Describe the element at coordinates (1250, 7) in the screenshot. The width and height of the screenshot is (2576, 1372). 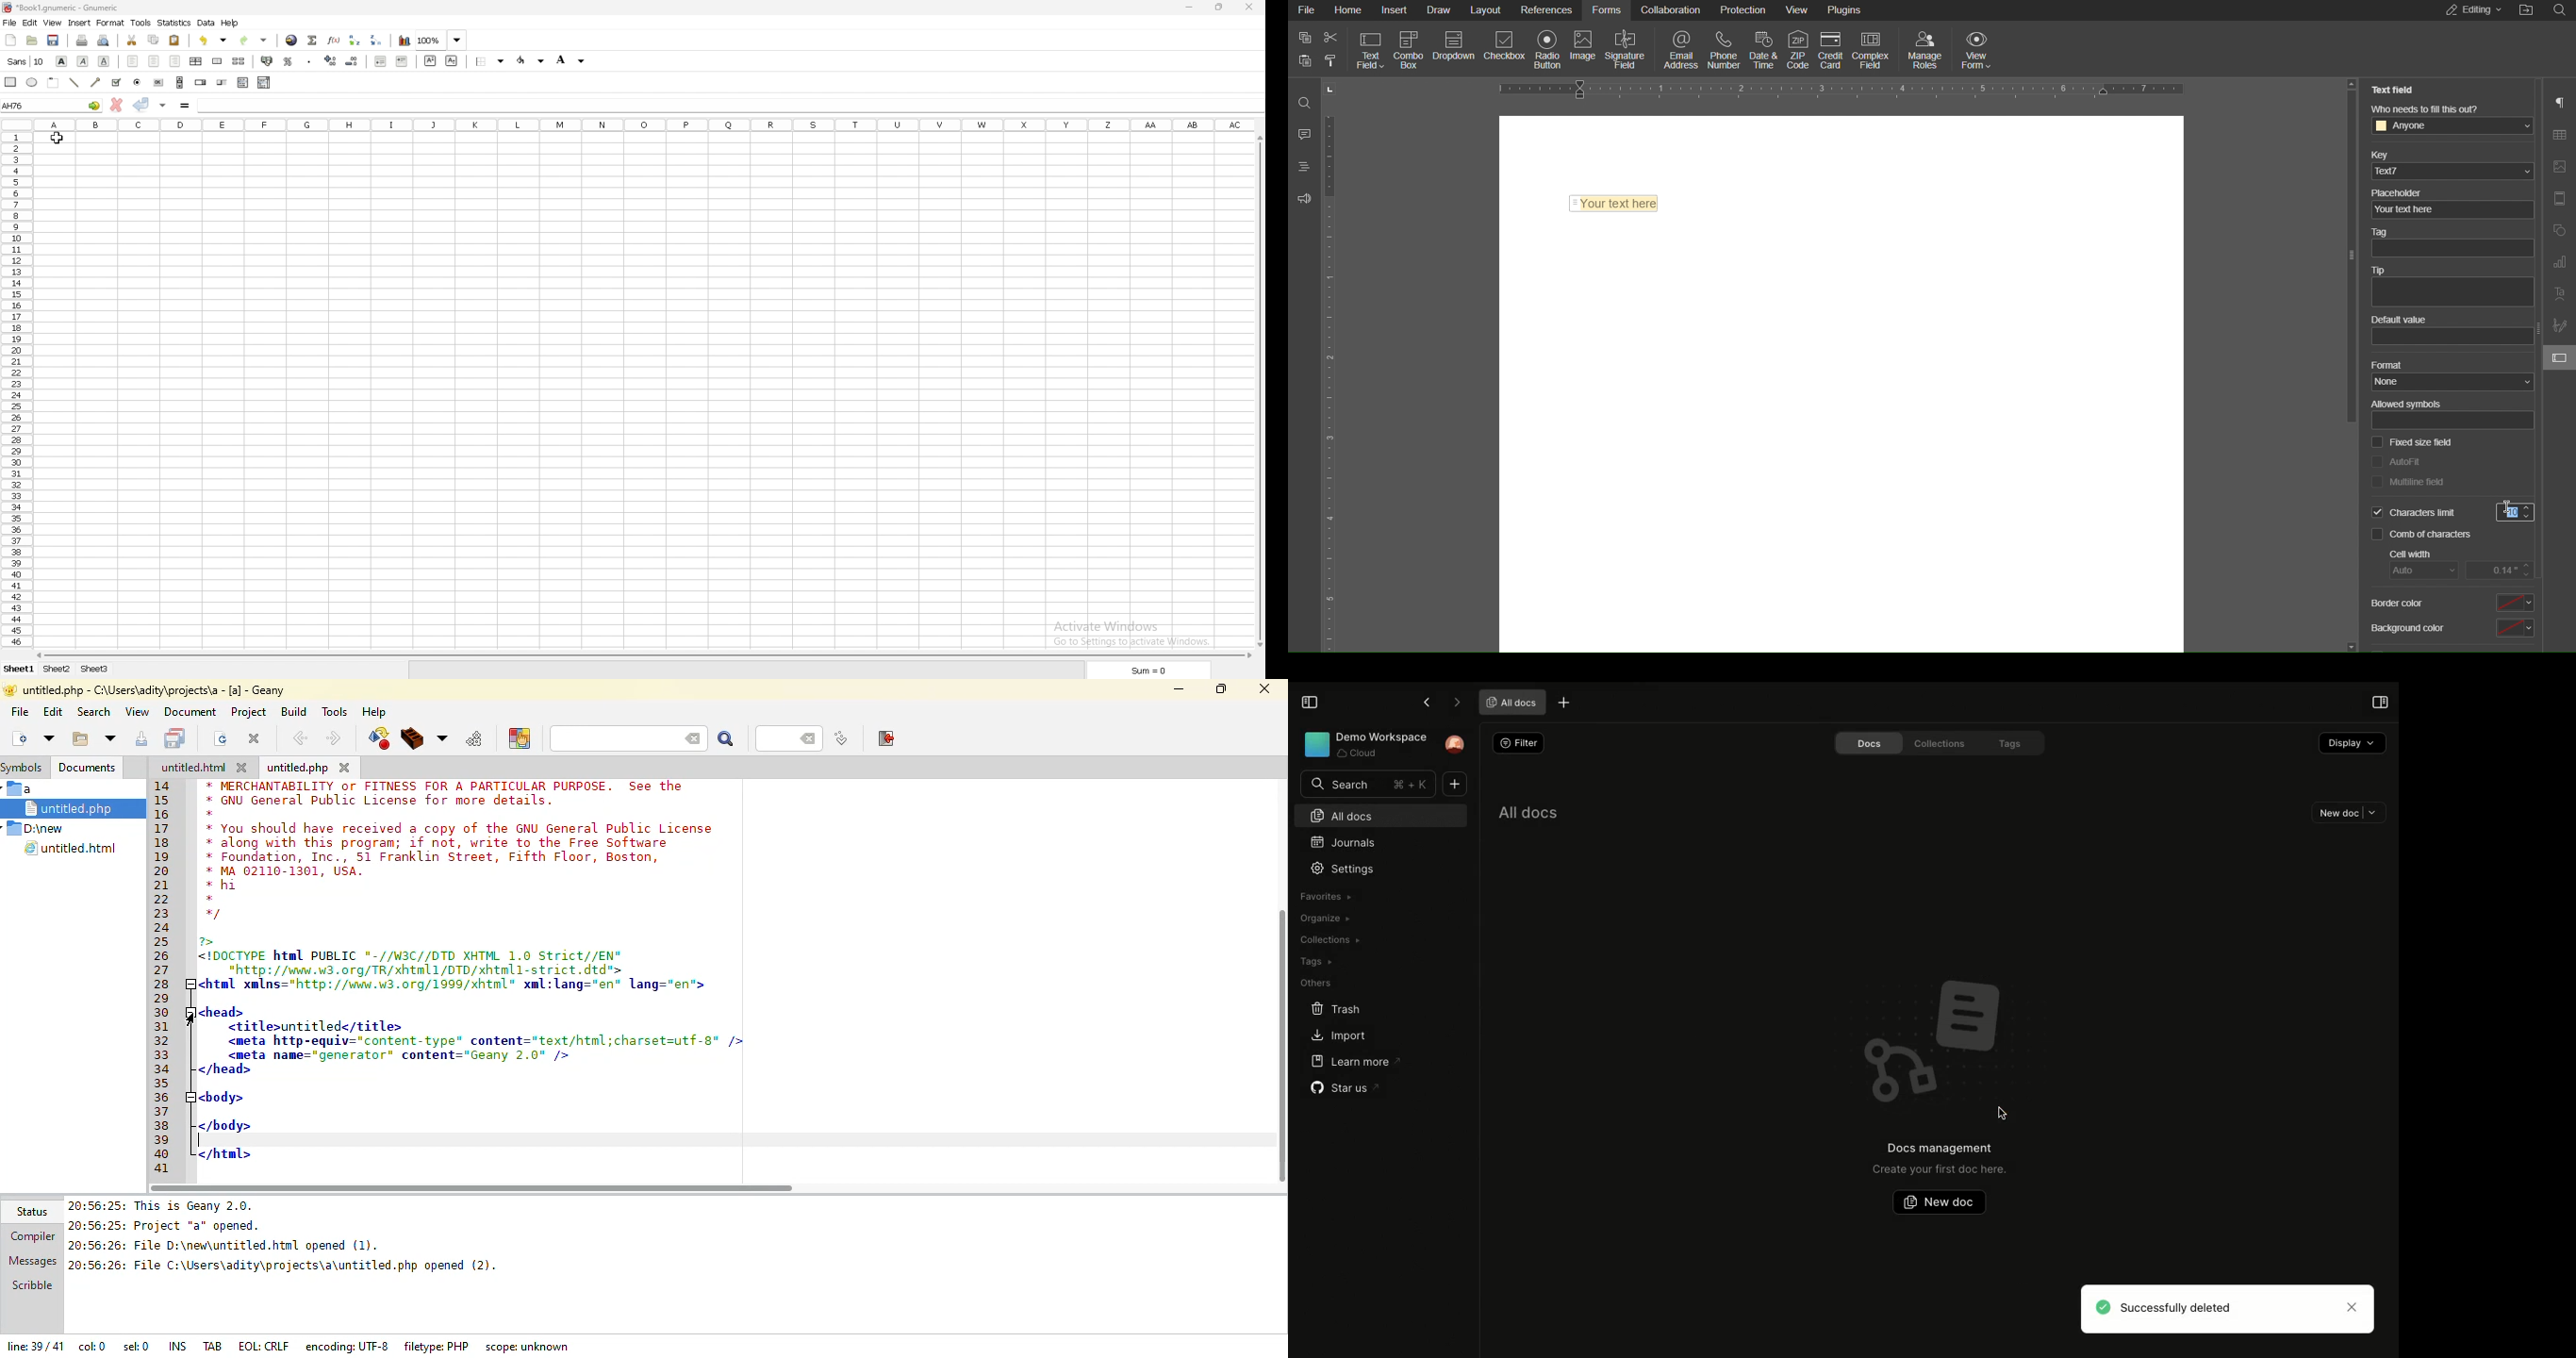
I see `close` at that location.